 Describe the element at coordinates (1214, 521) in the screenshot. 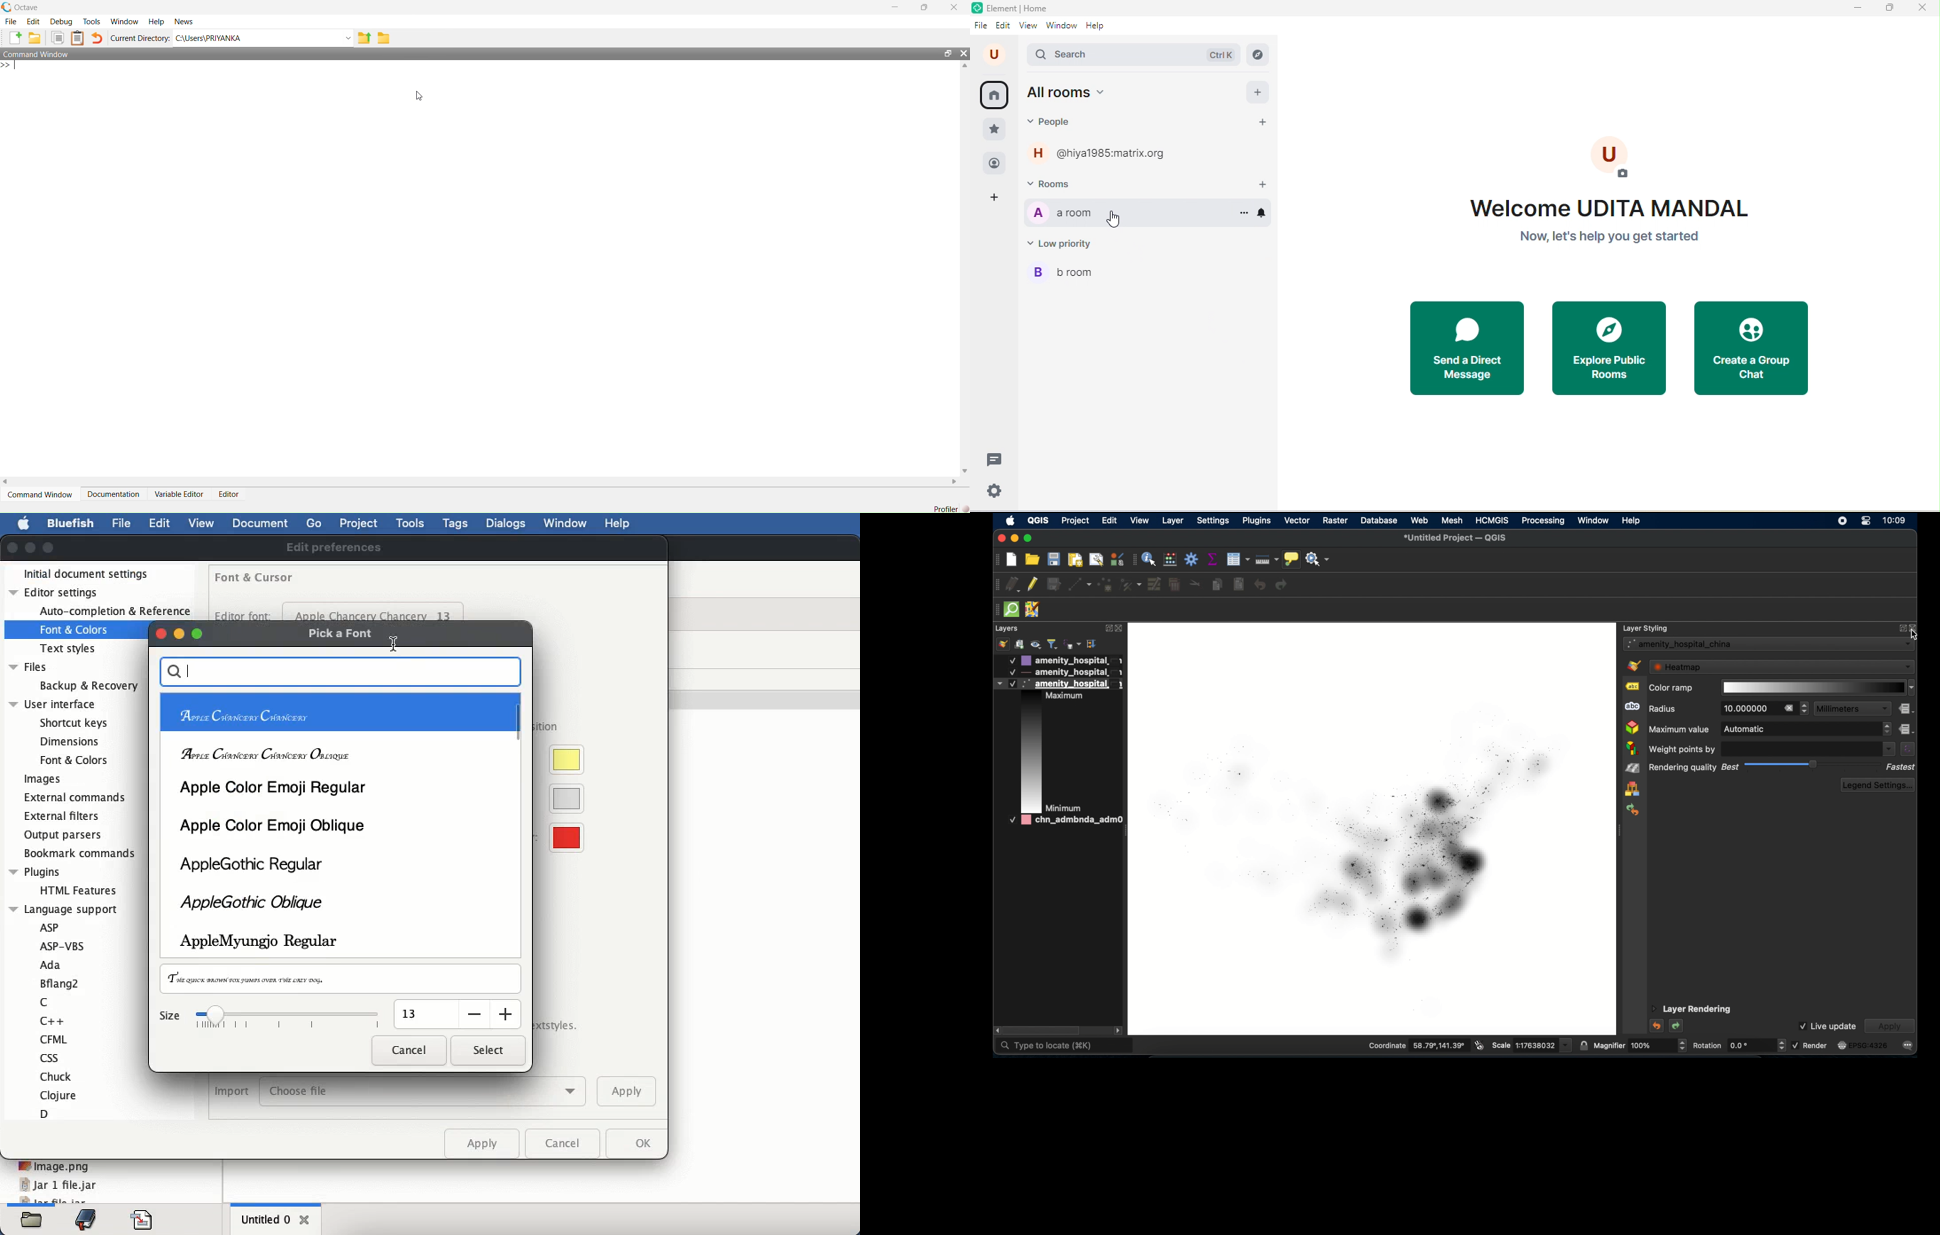

I see `settings` at that location.